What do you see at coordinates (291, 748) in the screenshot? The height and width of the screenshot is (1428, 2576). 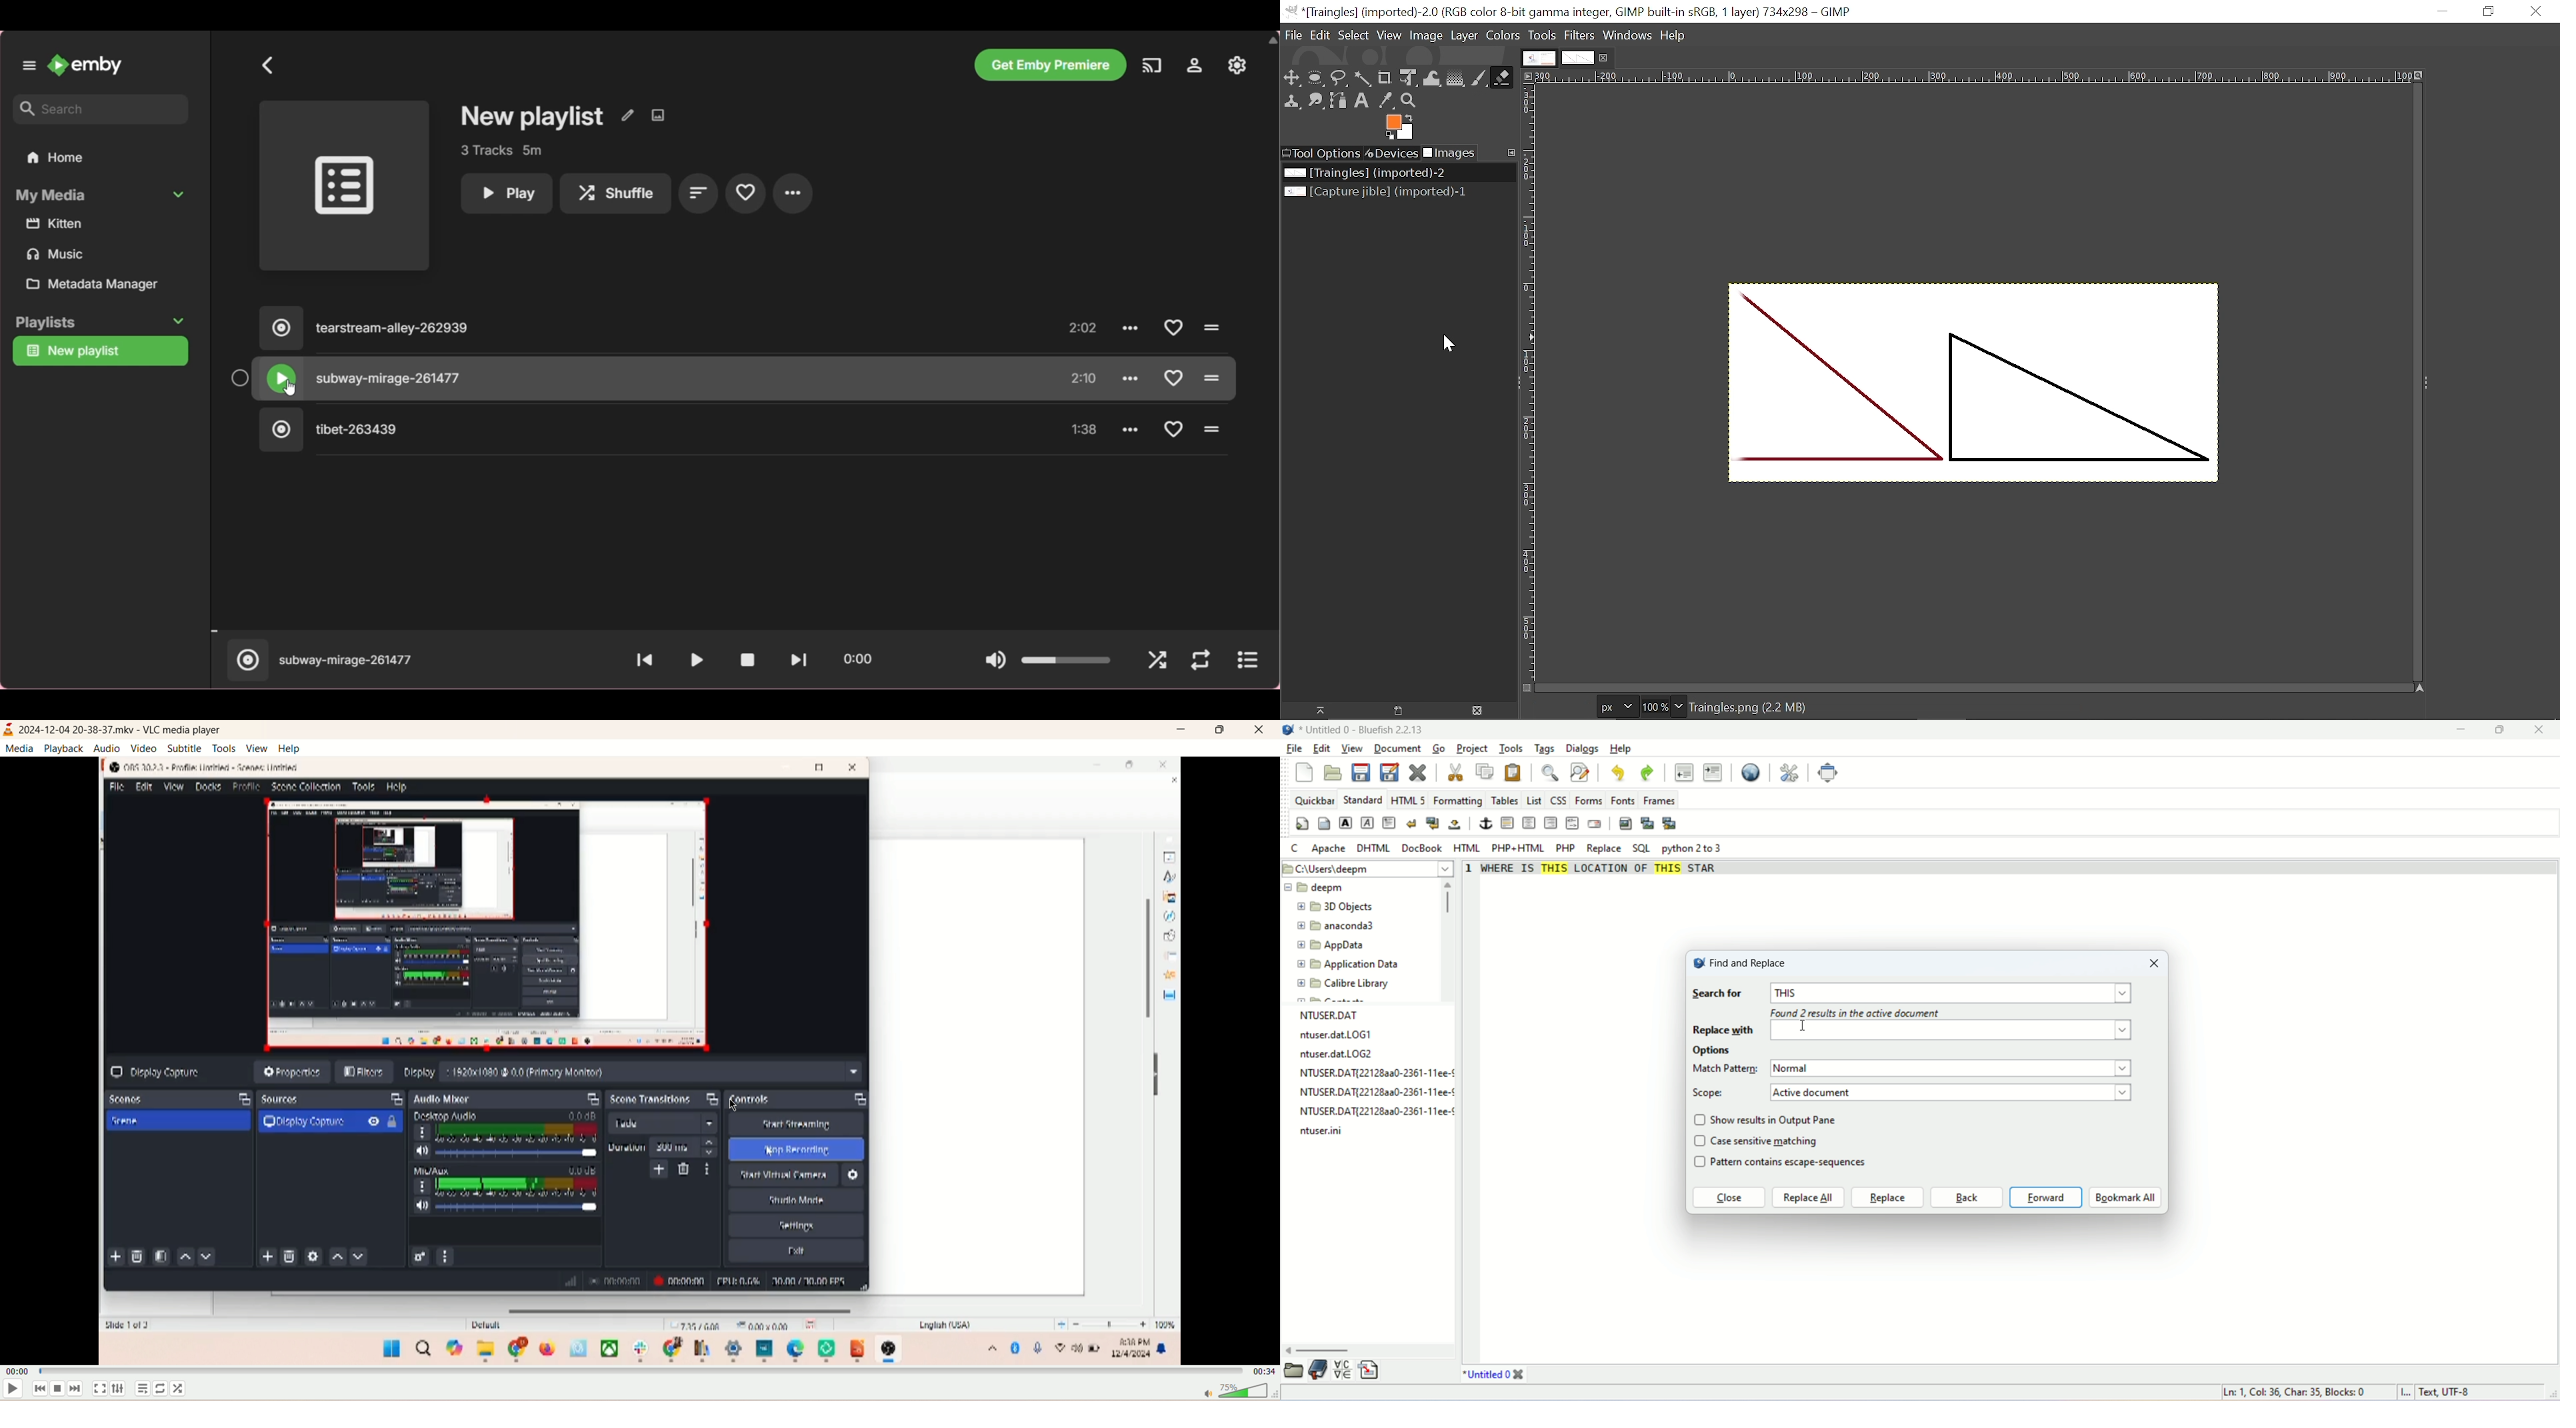 I see `help` at bounding box center [291, 748].